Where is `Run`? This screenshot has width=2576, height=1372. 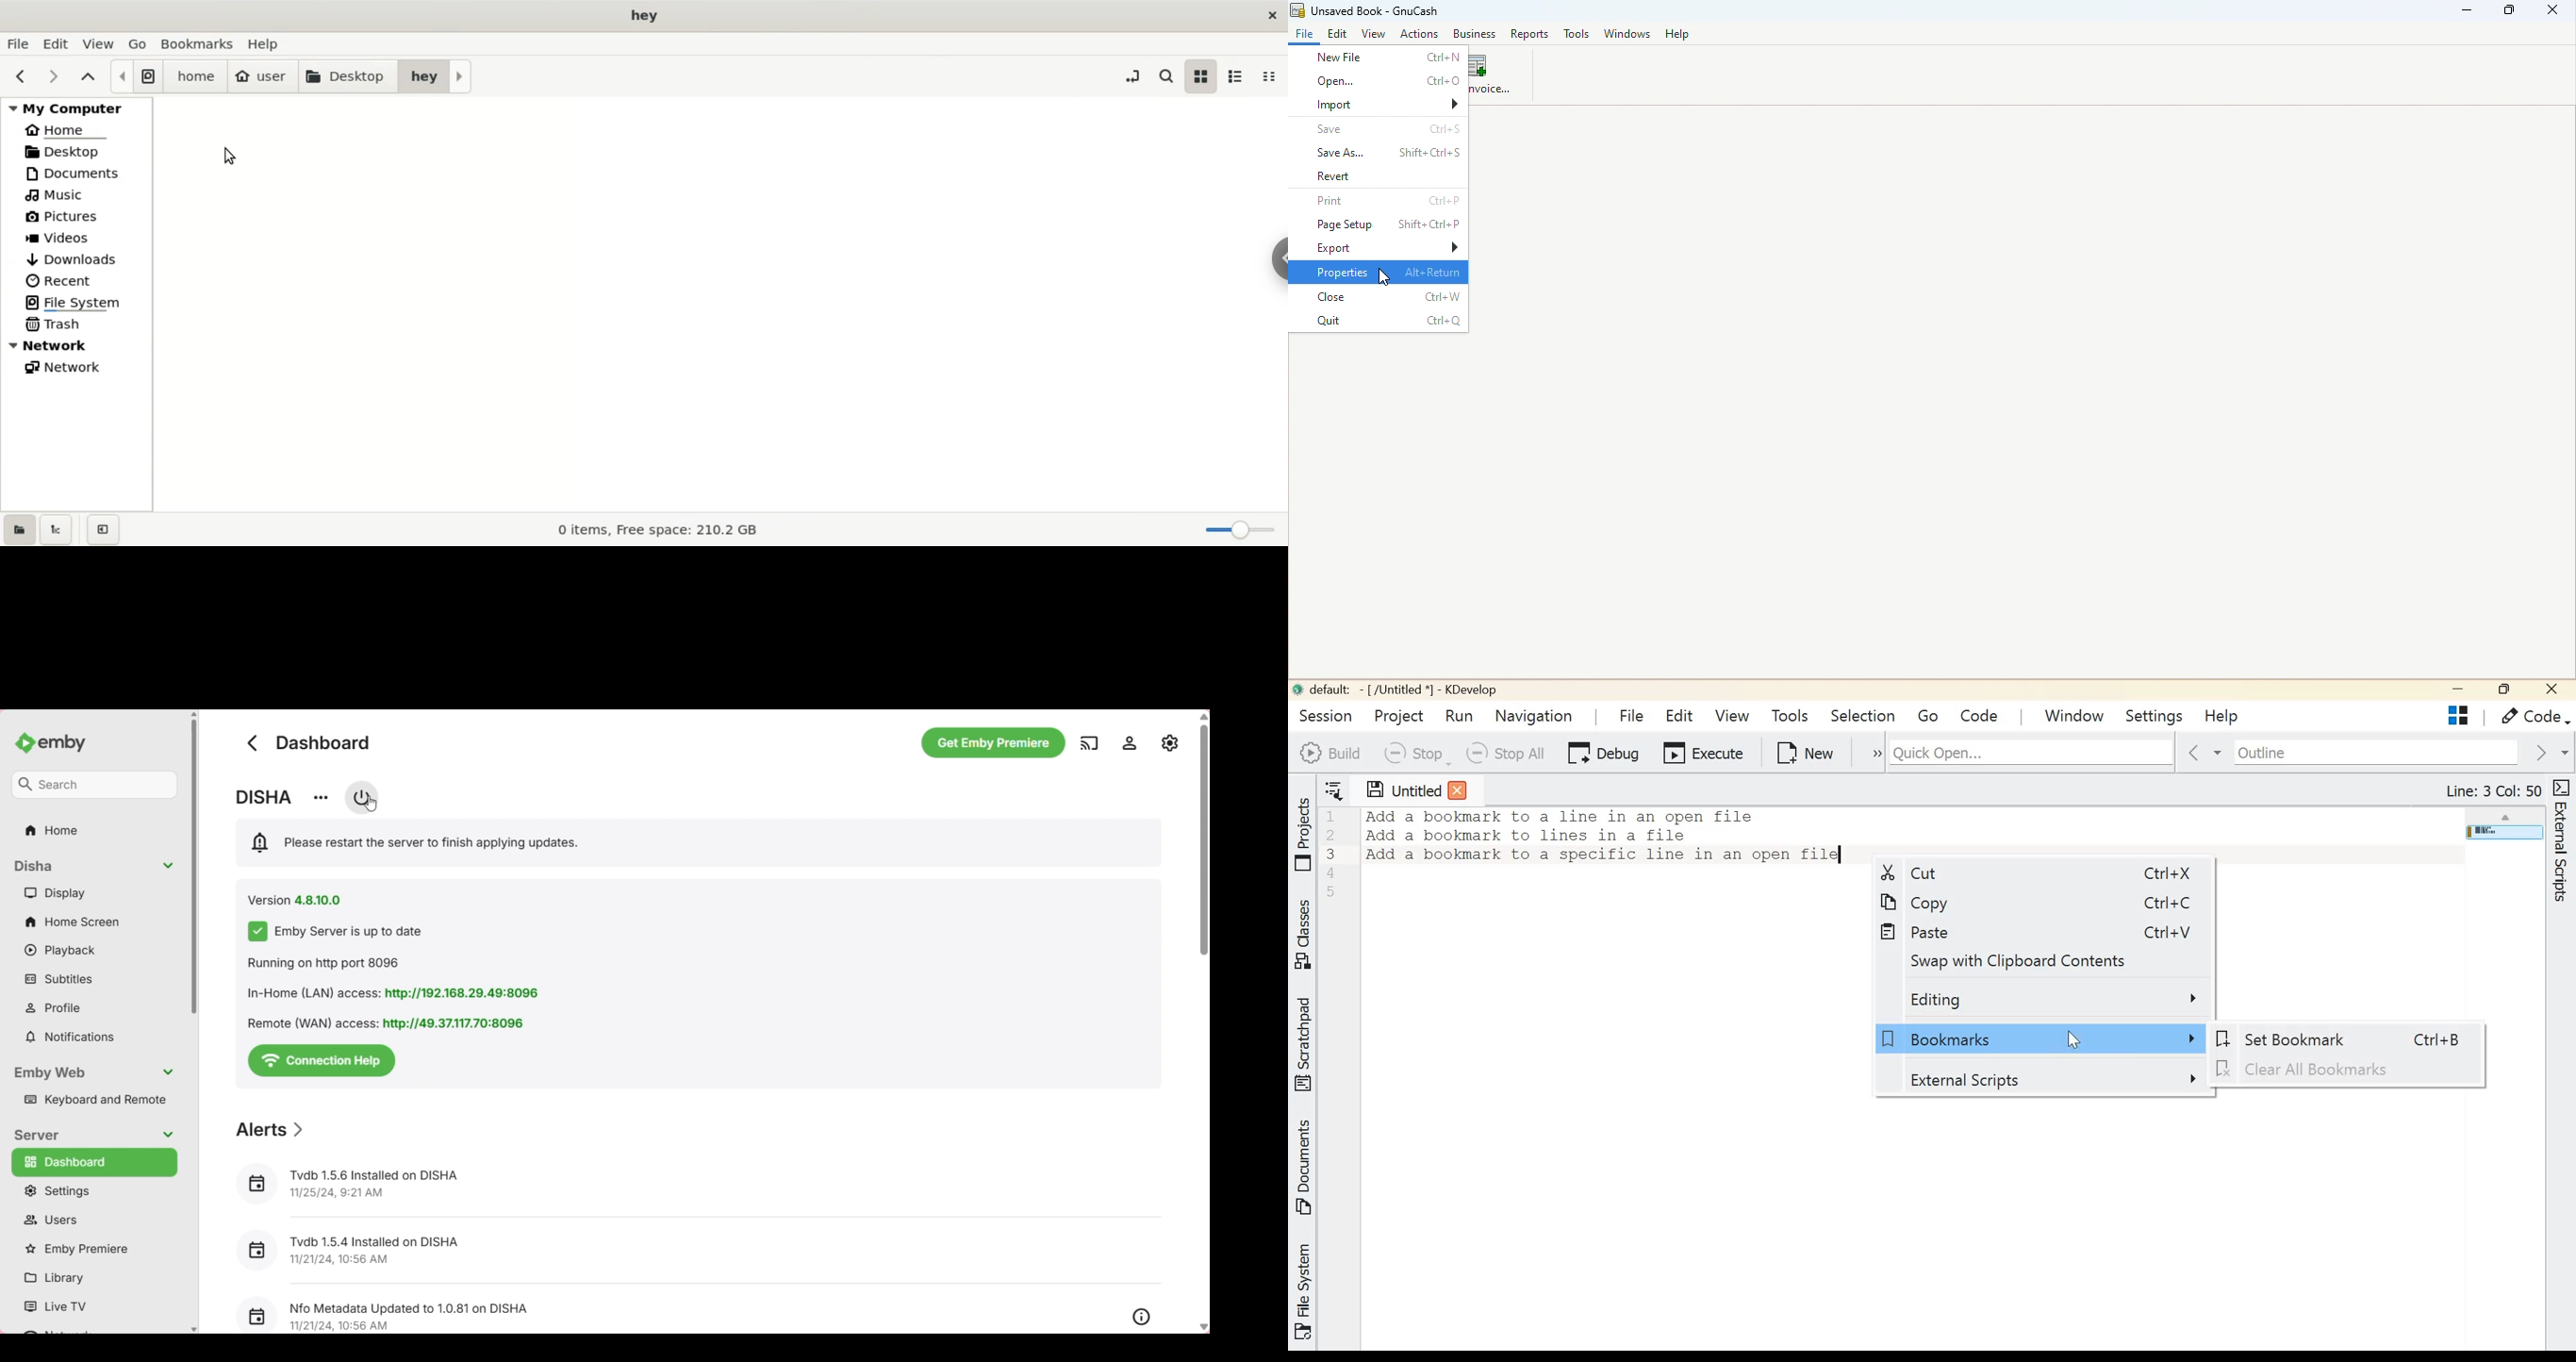
Run is located at coordinates (1462, 715).